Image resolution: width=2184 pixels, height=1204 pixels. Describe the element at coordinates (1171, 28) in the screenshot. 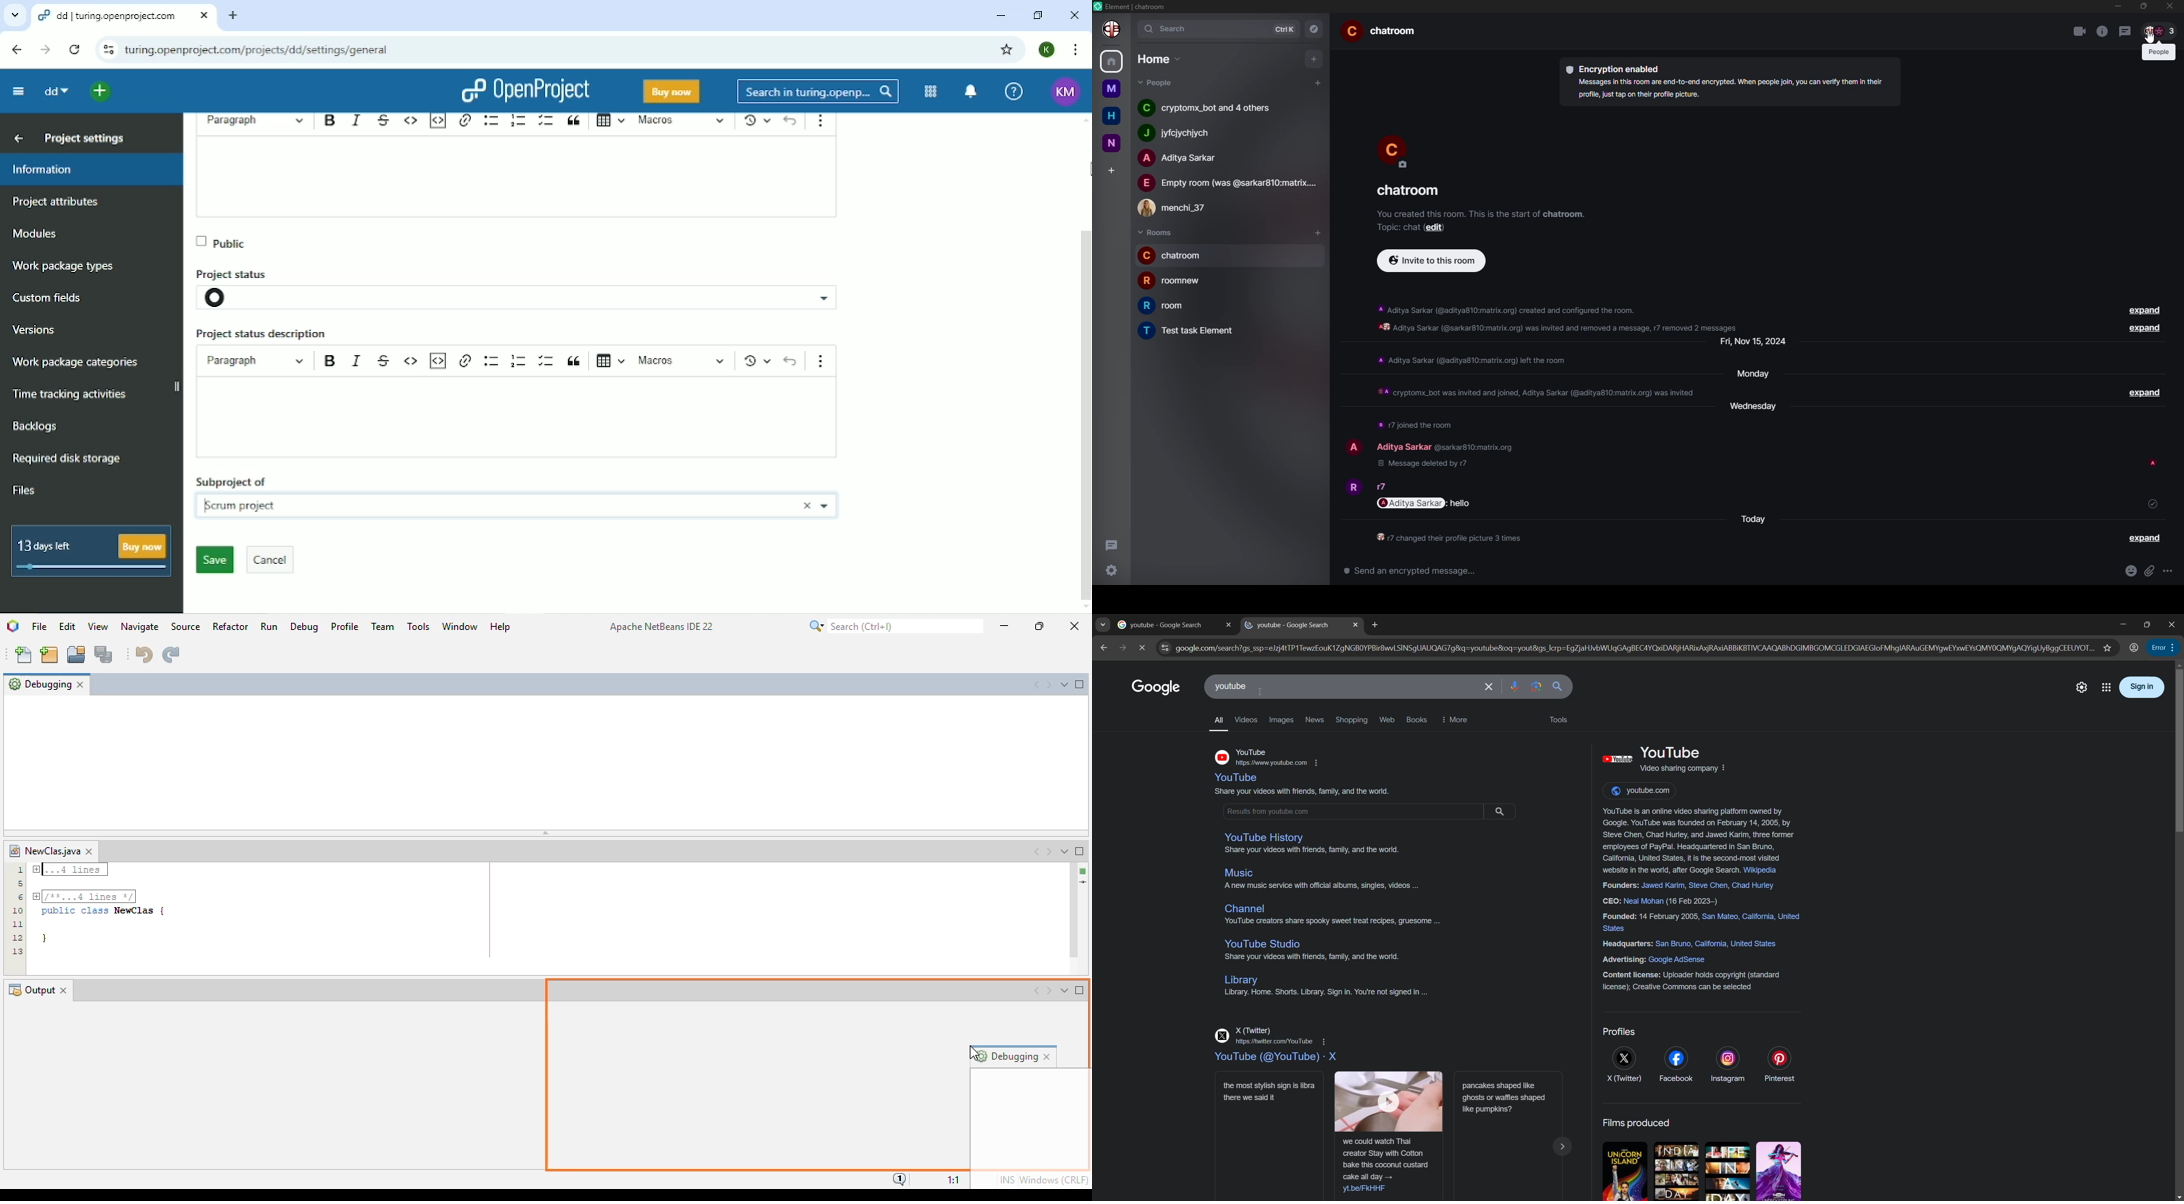

I see `search` at that location.